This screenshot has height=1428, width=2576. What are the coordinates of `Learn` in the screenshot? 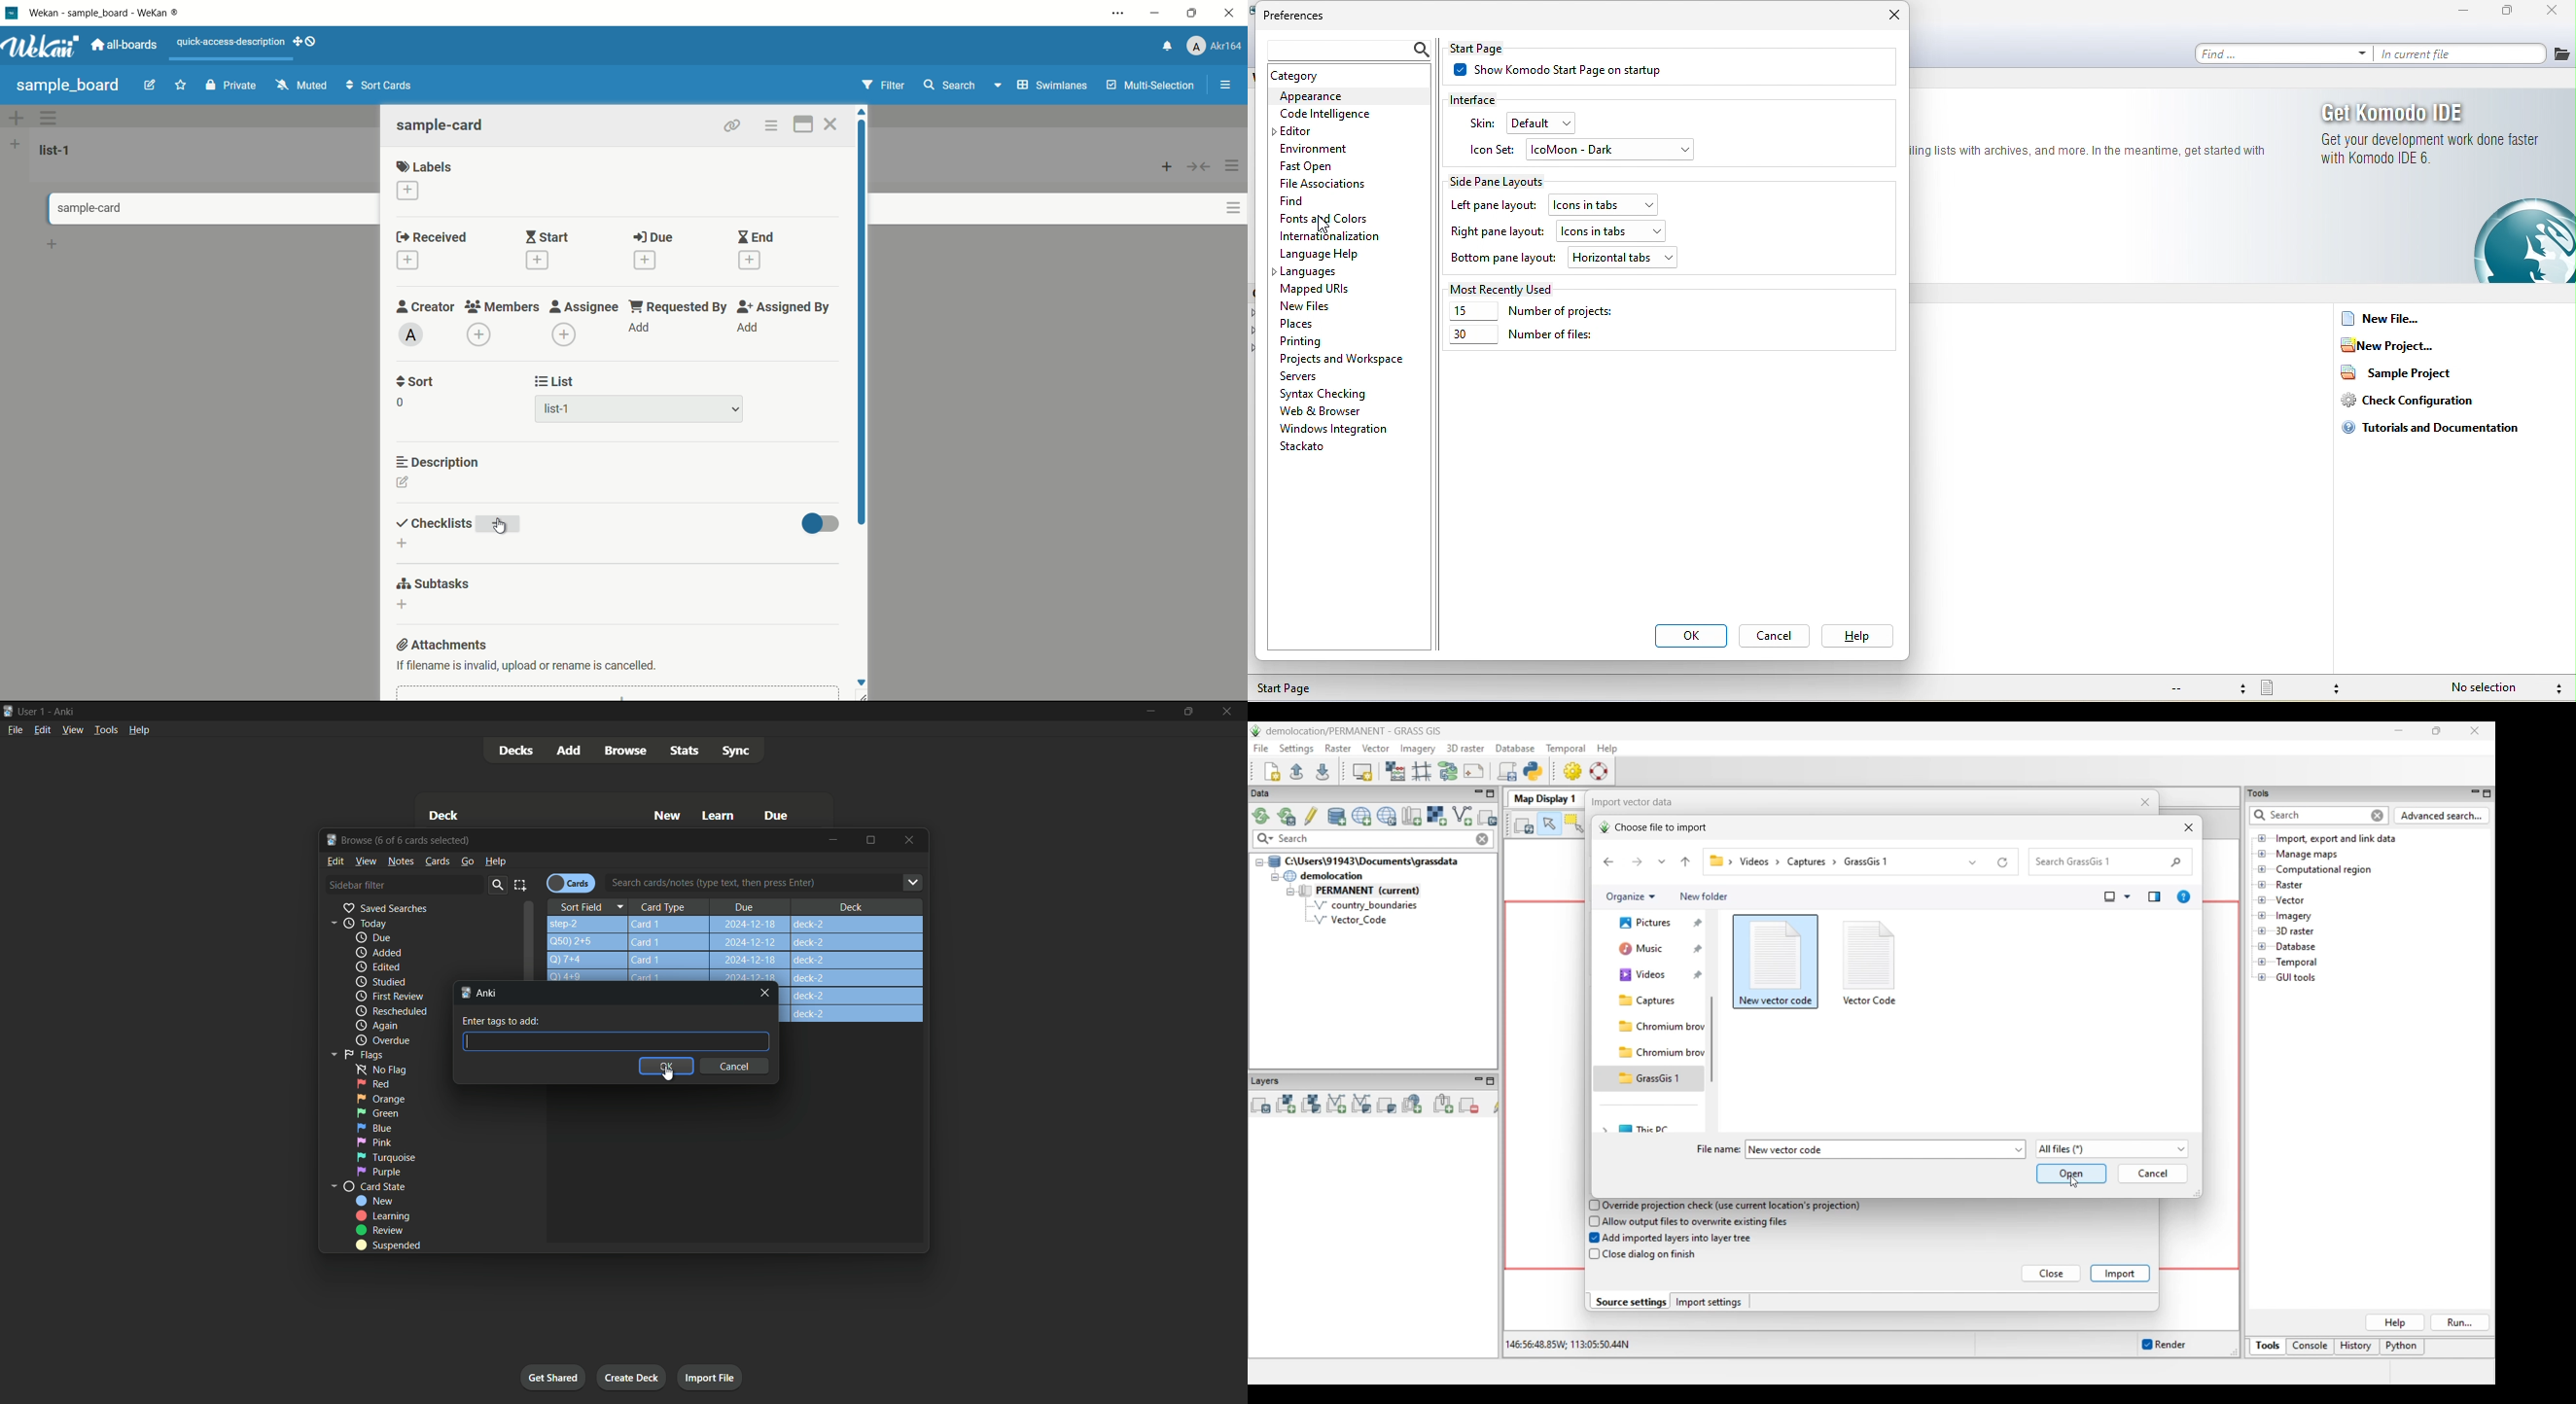 It's located at (720, 817).